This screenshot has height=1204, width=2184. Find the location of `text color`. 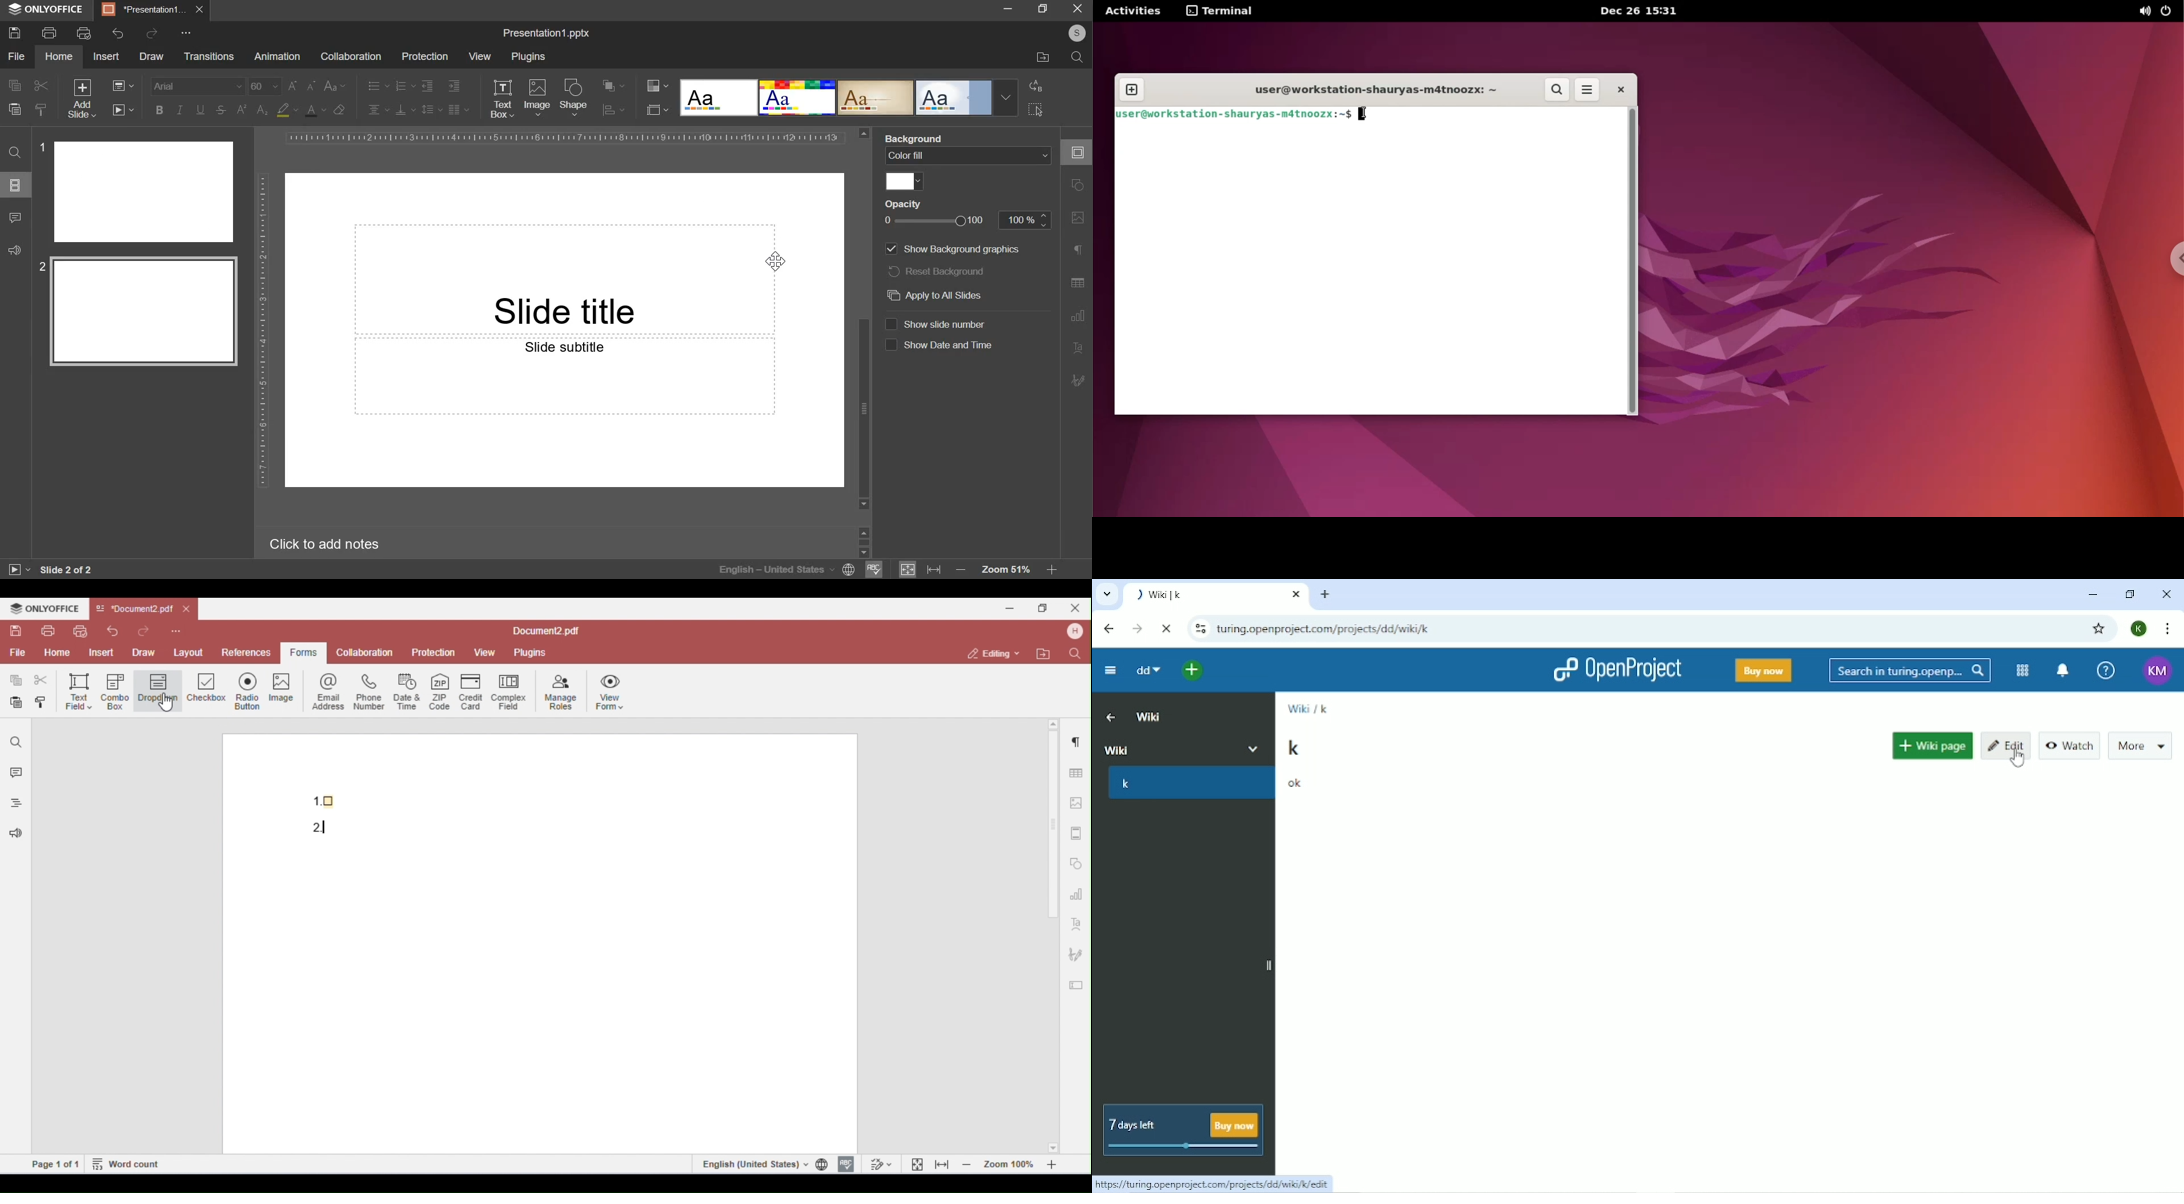

text color is located at coordinates (315, 110).